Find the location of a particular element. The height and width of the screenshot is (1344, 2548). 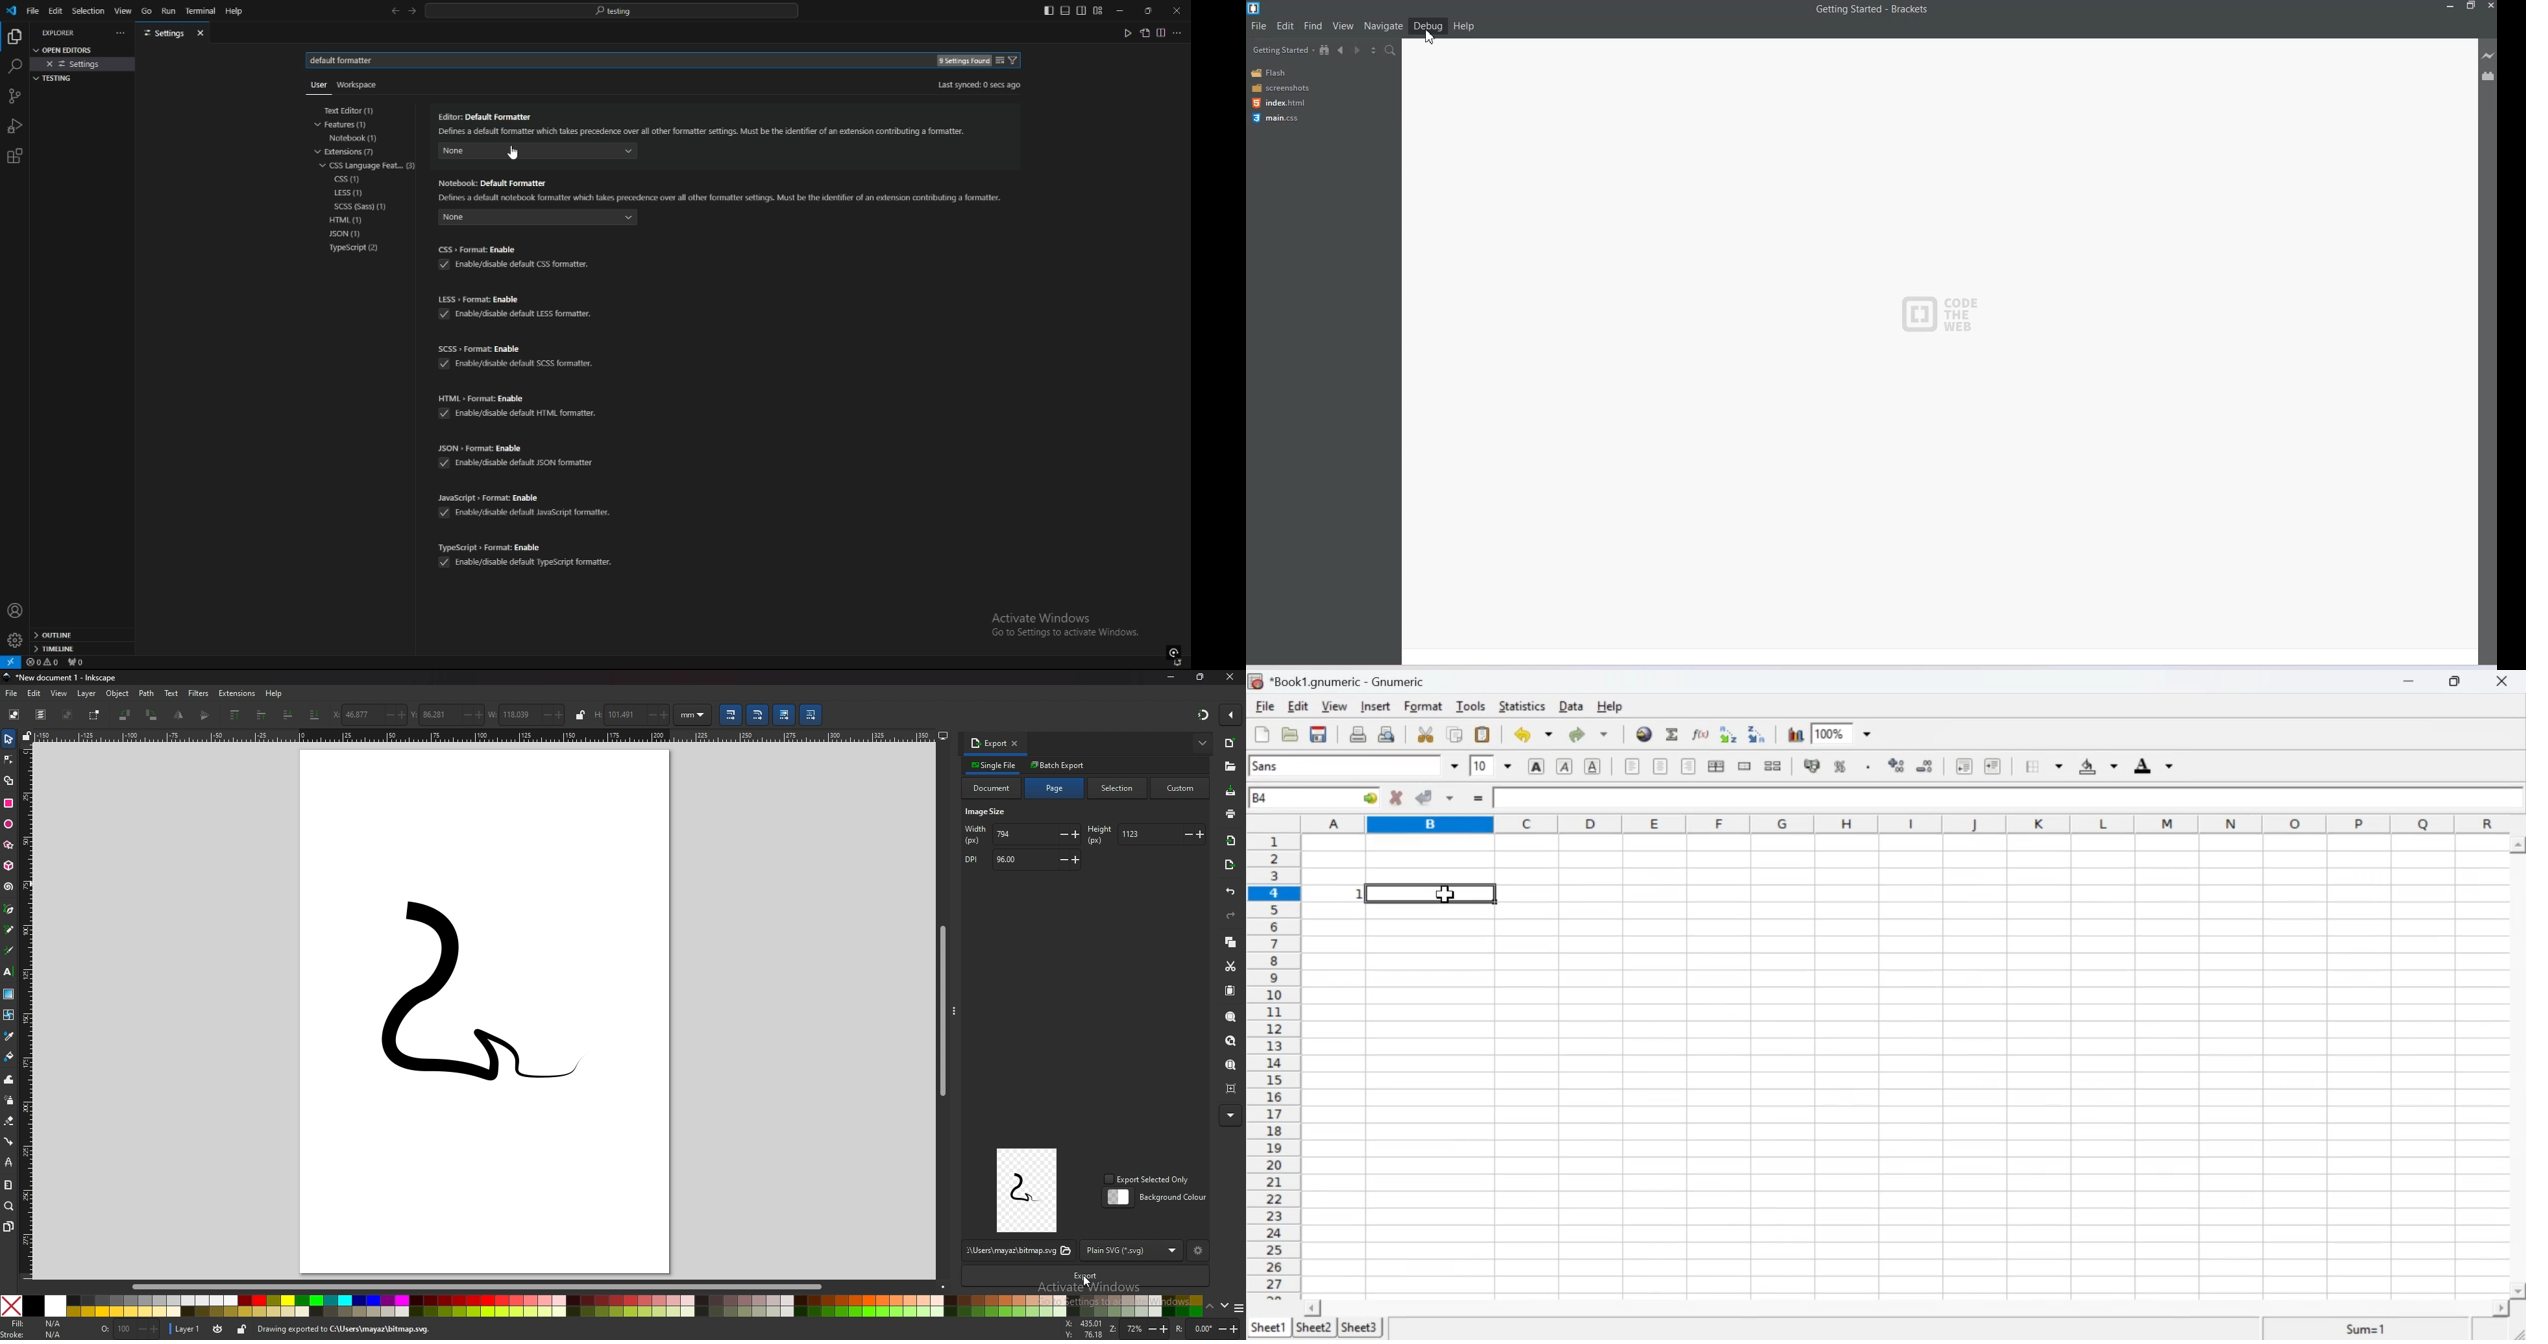

File is located at coordinates (1265, 706).